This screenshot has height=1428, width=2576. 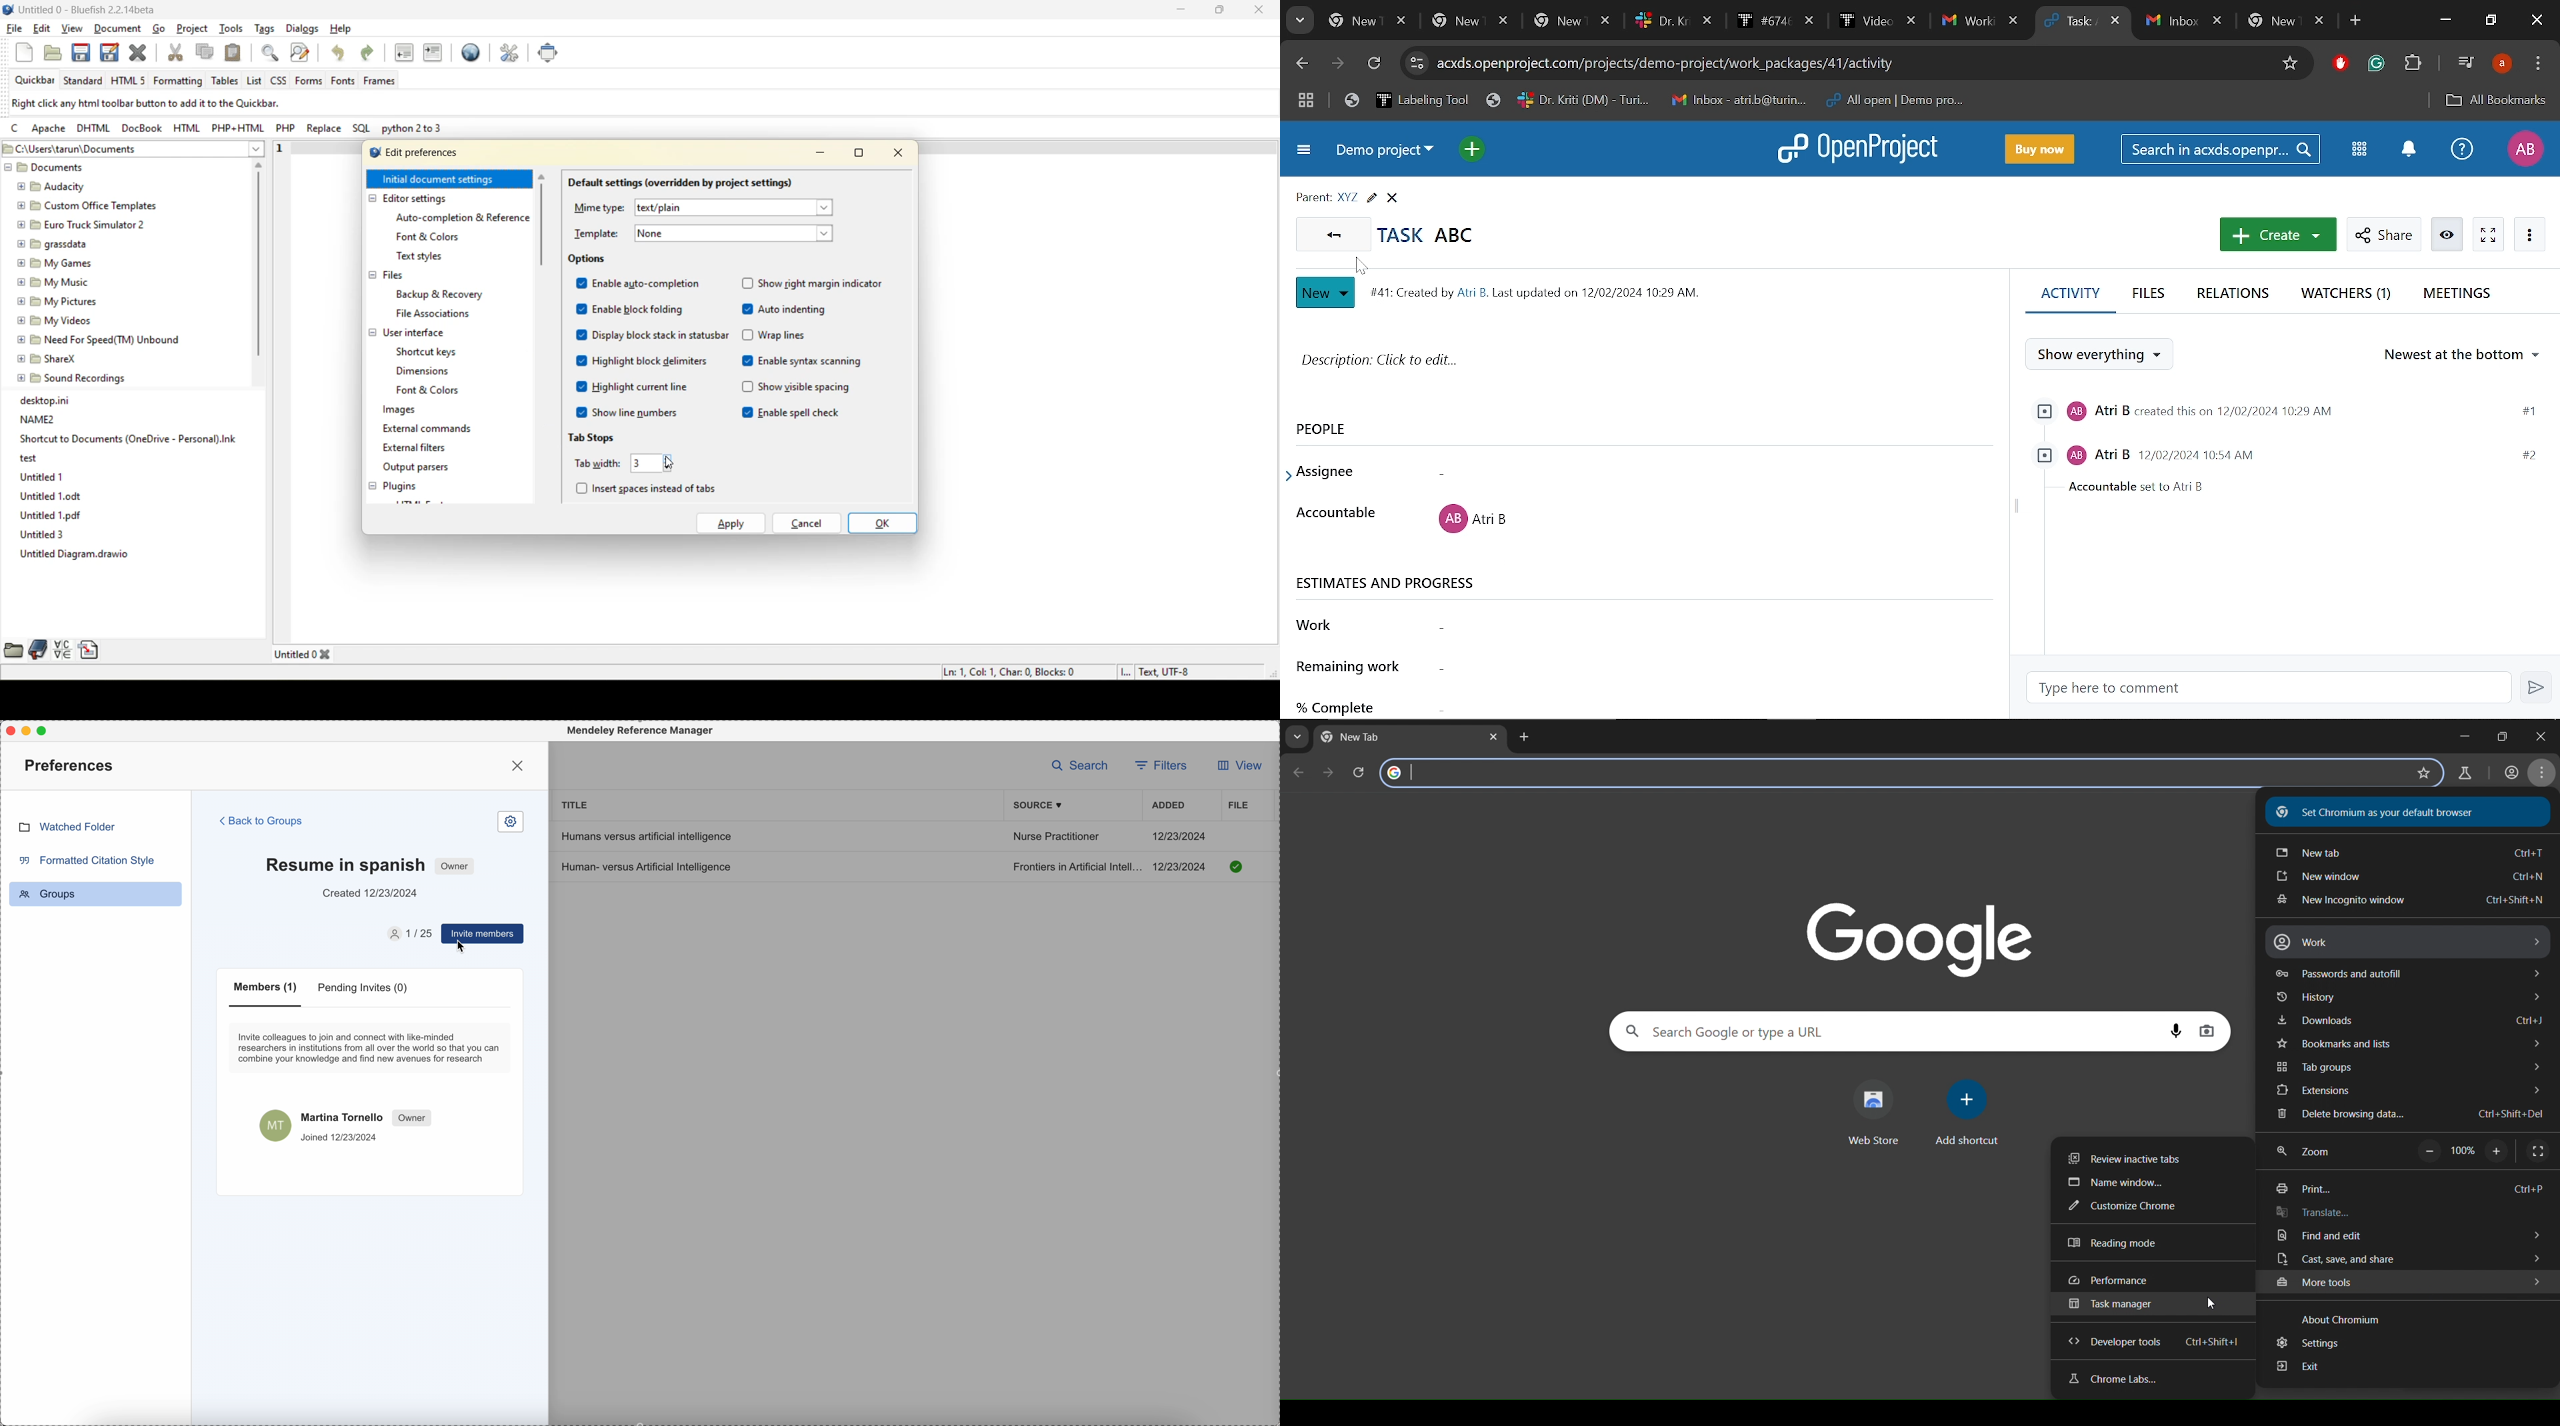 What do you see at coordinates (1338, 64) in the screenshot?
I see `Next page` at bounding box center [1338, 64].